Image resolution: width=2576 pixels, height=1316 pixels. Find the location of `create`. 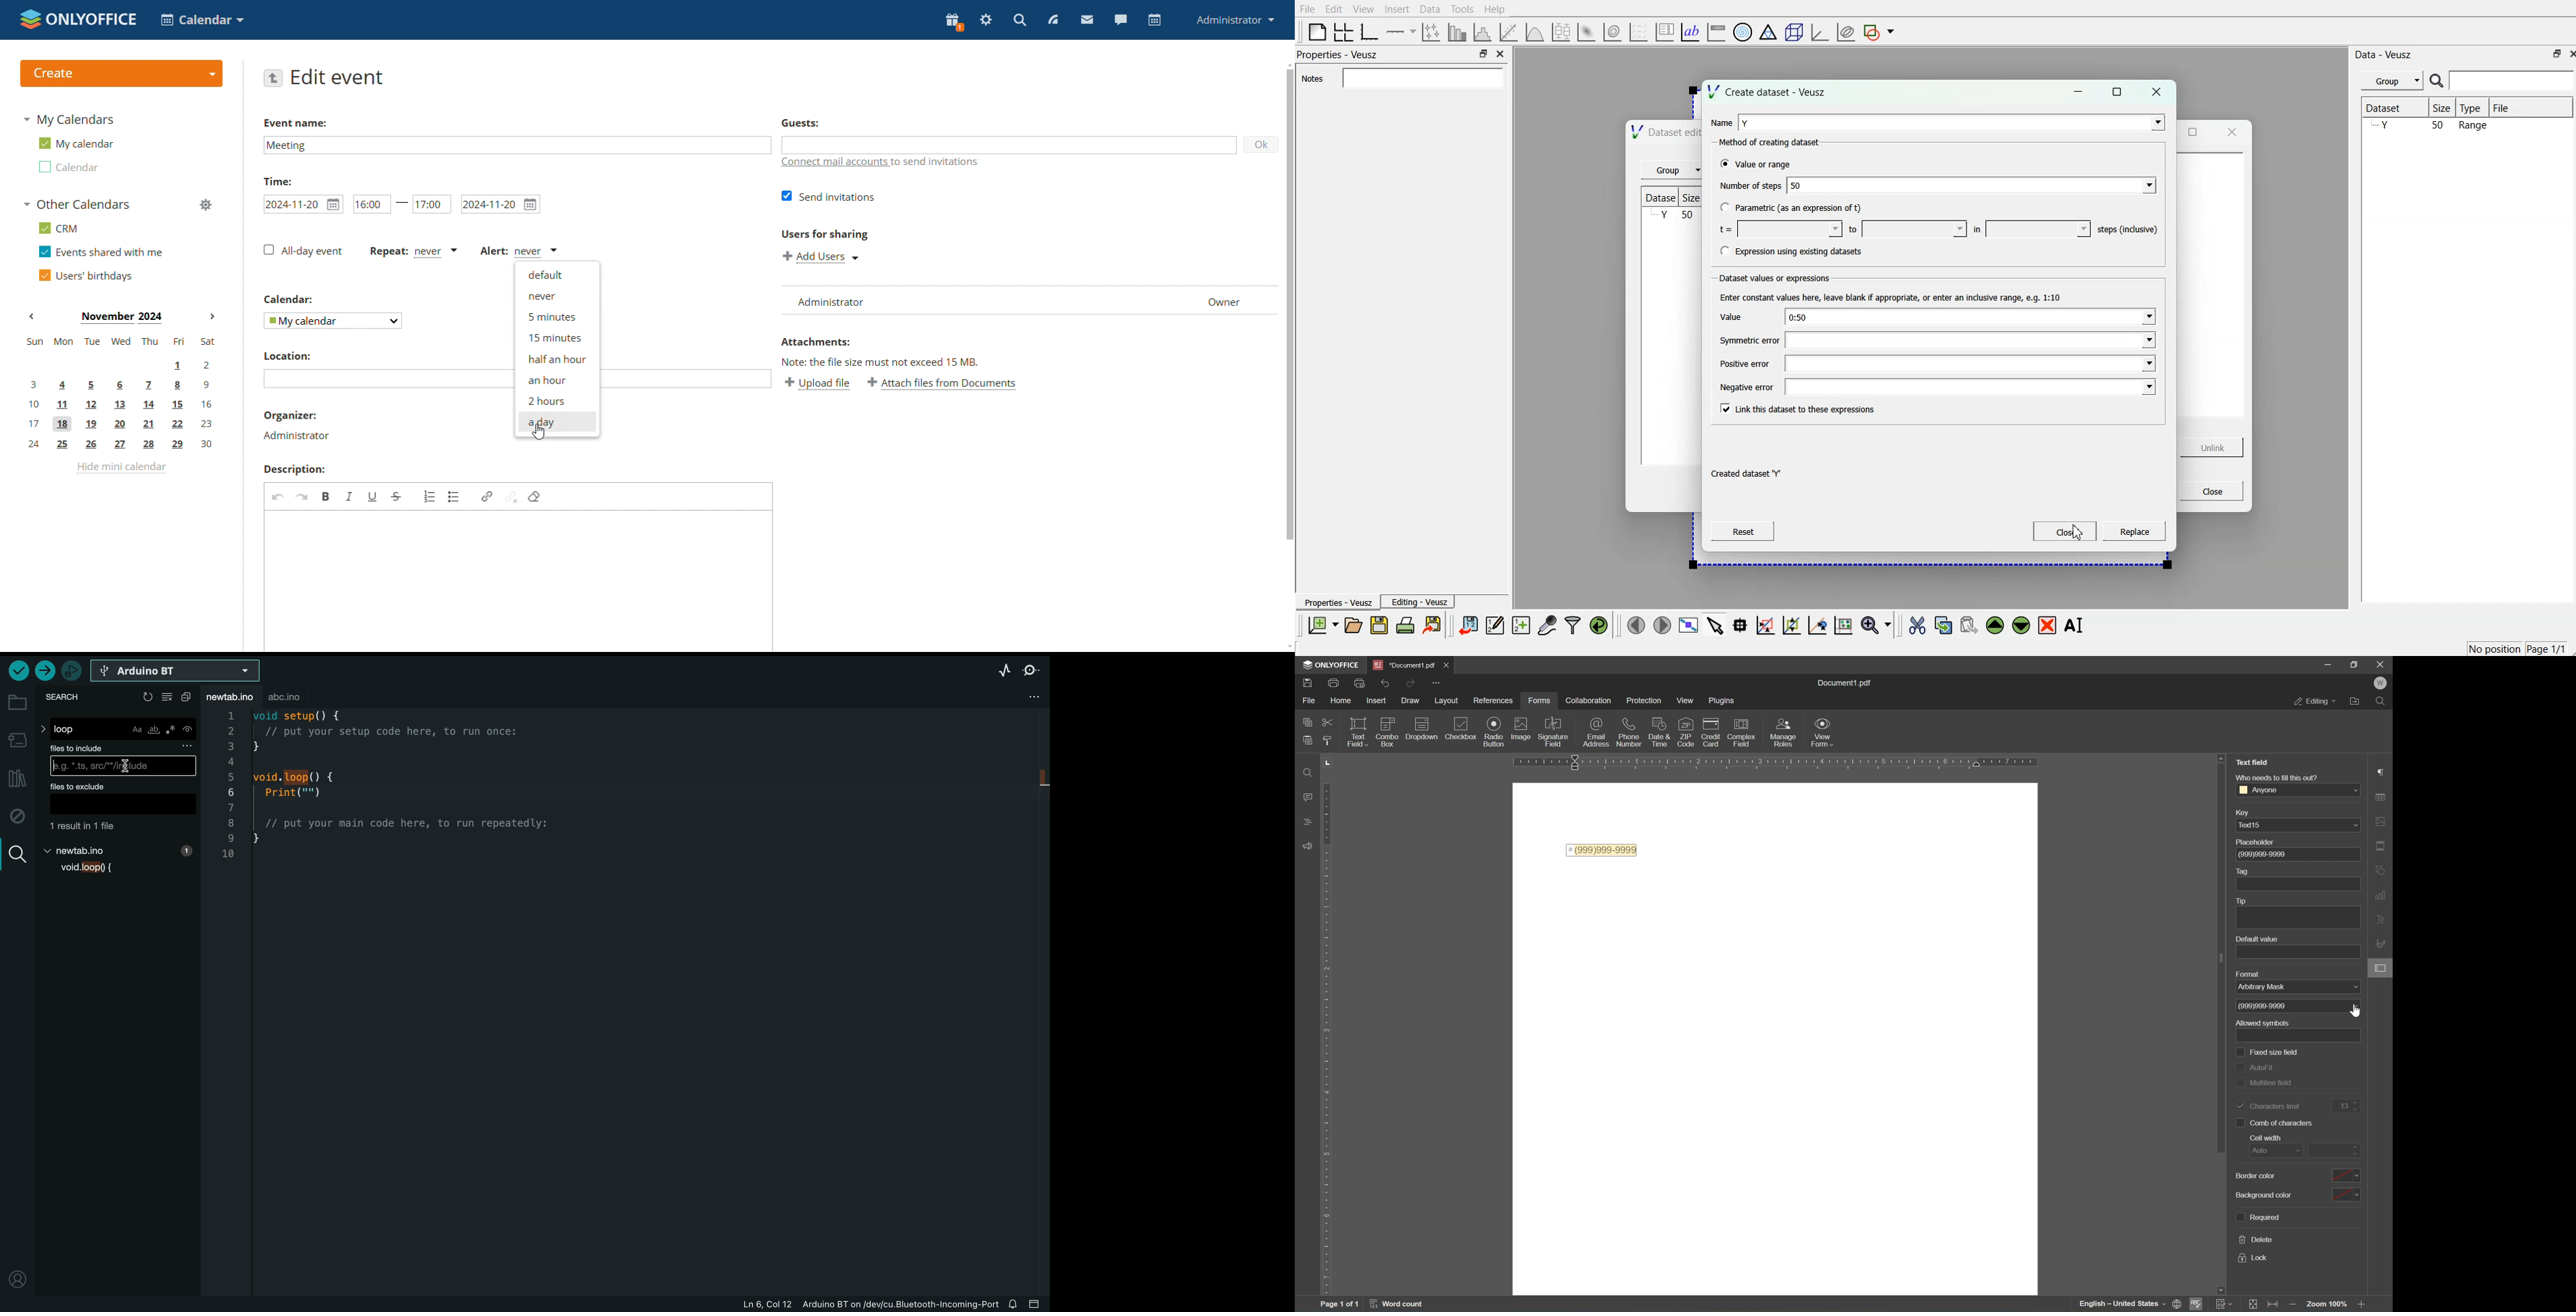

create is located at coordinates (121, 73).